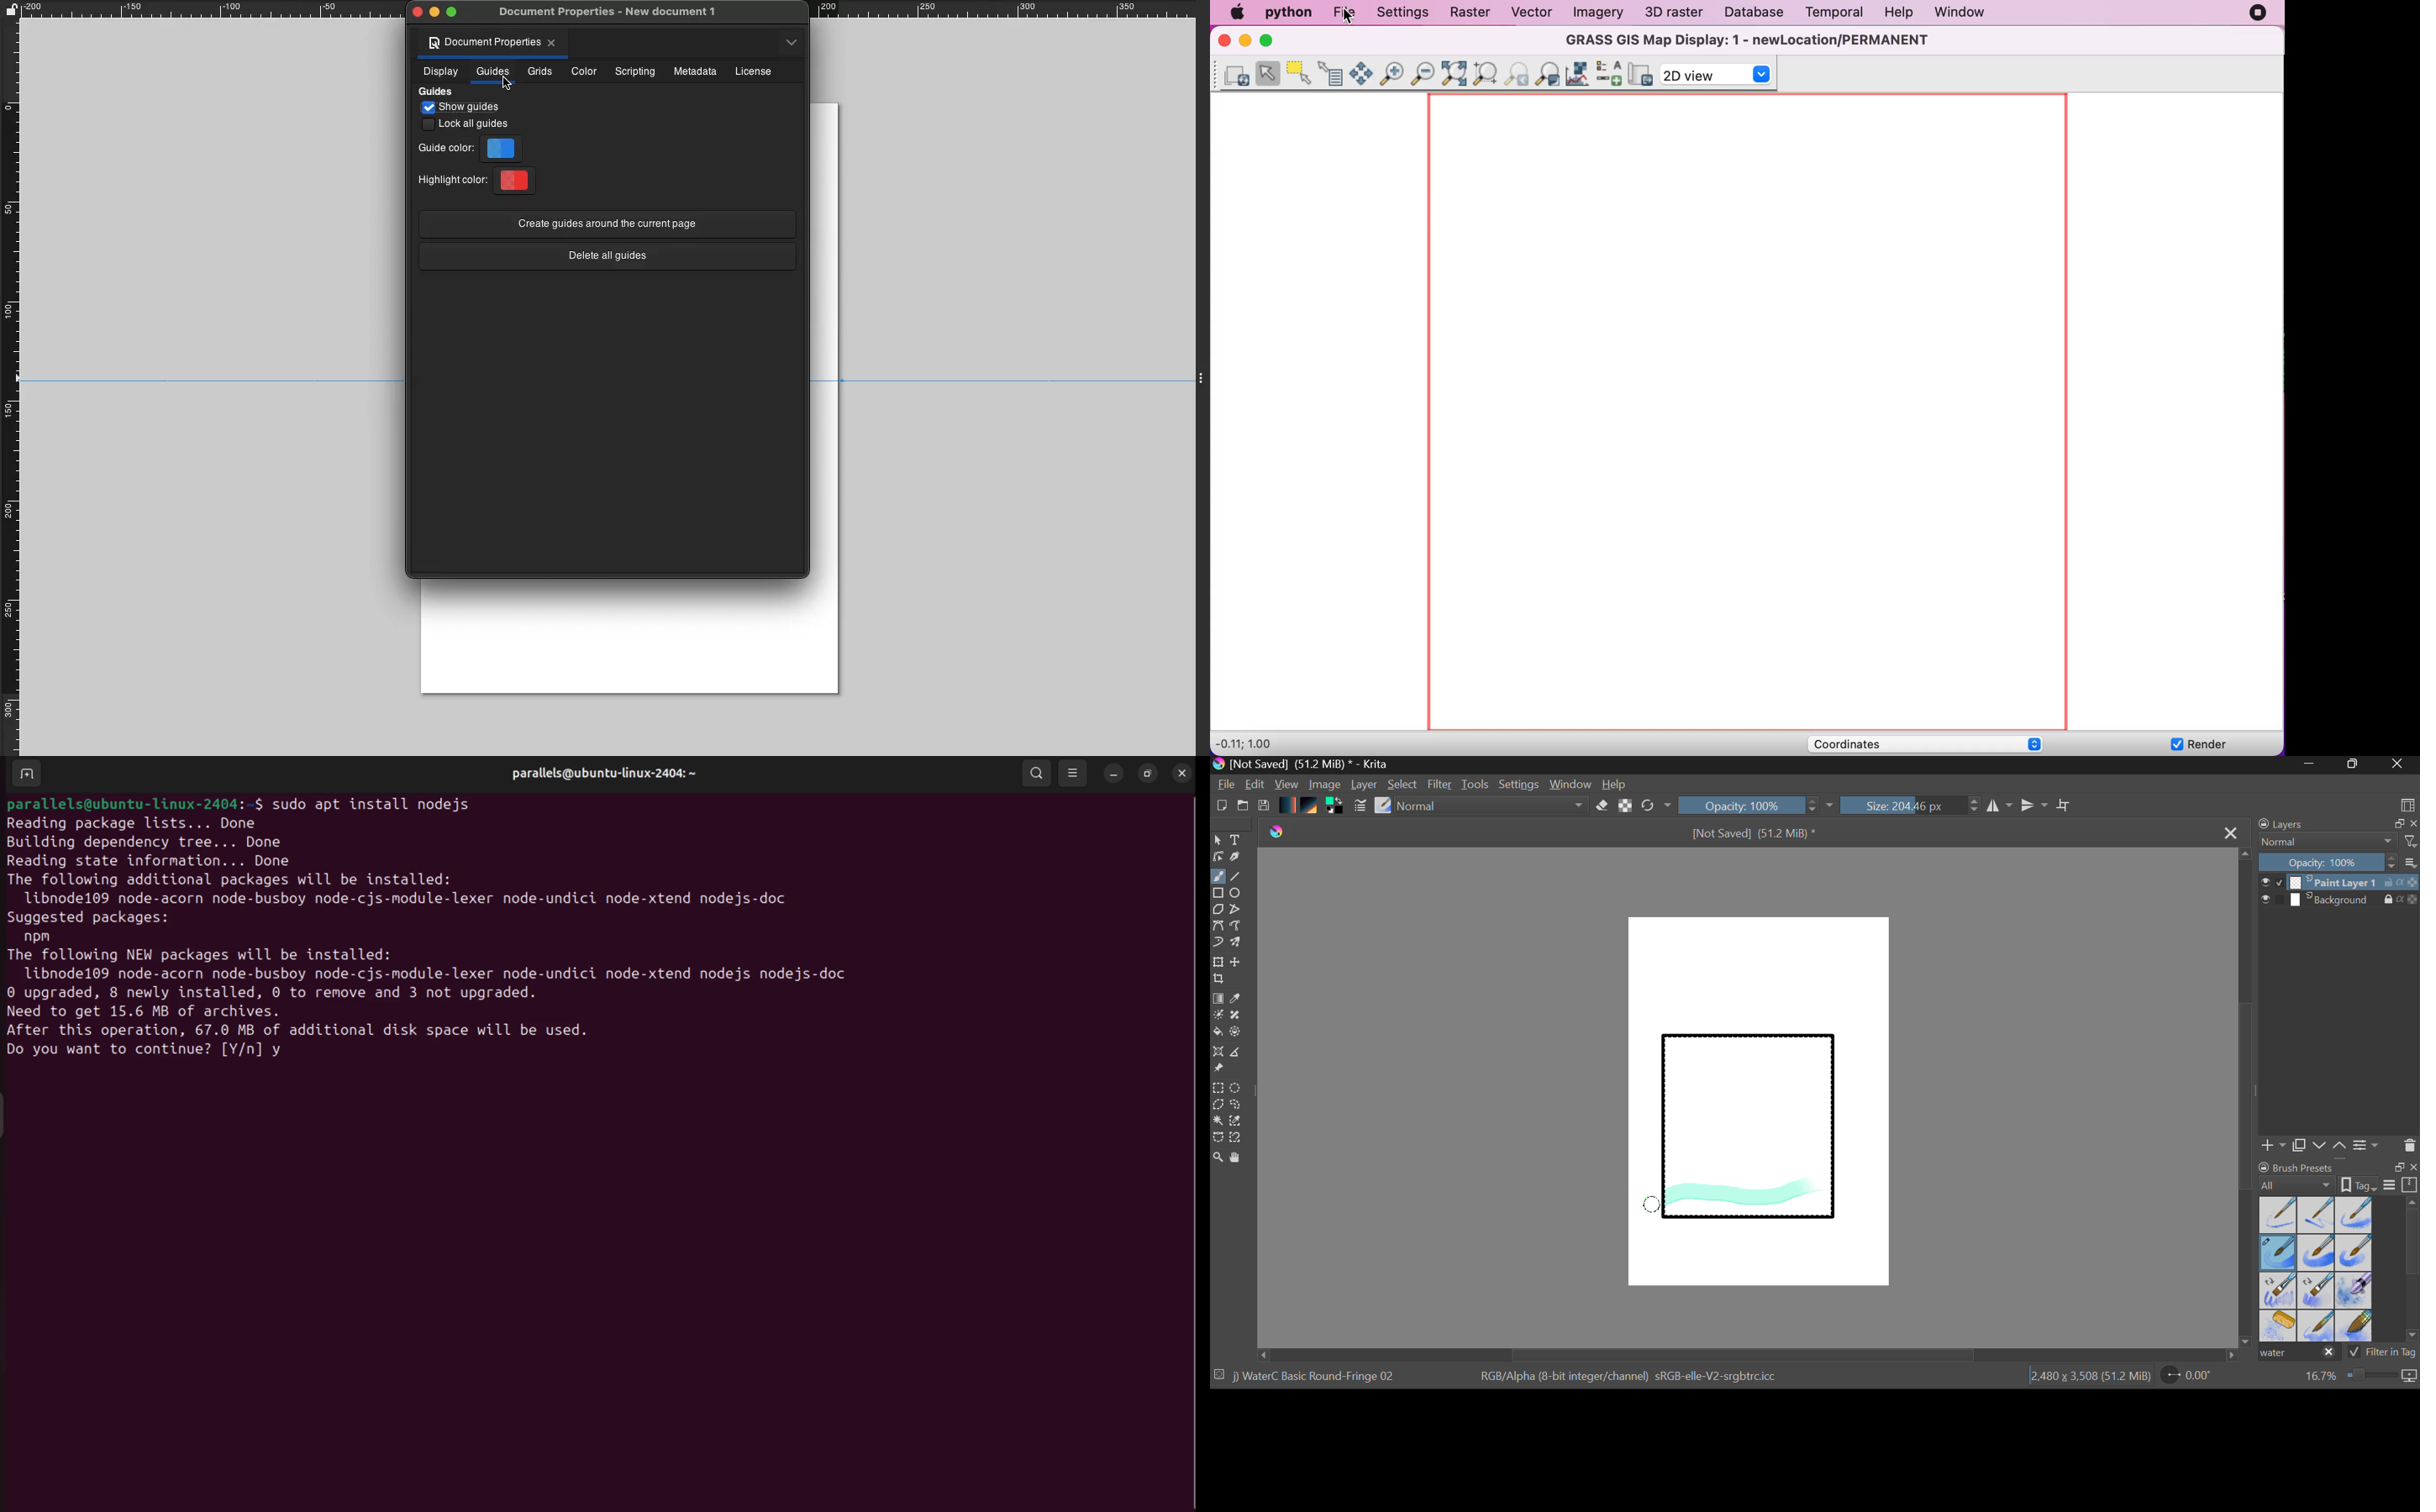  What do you see at coordinates (1238, 999) in the screenshot?
I see `Eyedropper` at bounding box center [1238, 999].